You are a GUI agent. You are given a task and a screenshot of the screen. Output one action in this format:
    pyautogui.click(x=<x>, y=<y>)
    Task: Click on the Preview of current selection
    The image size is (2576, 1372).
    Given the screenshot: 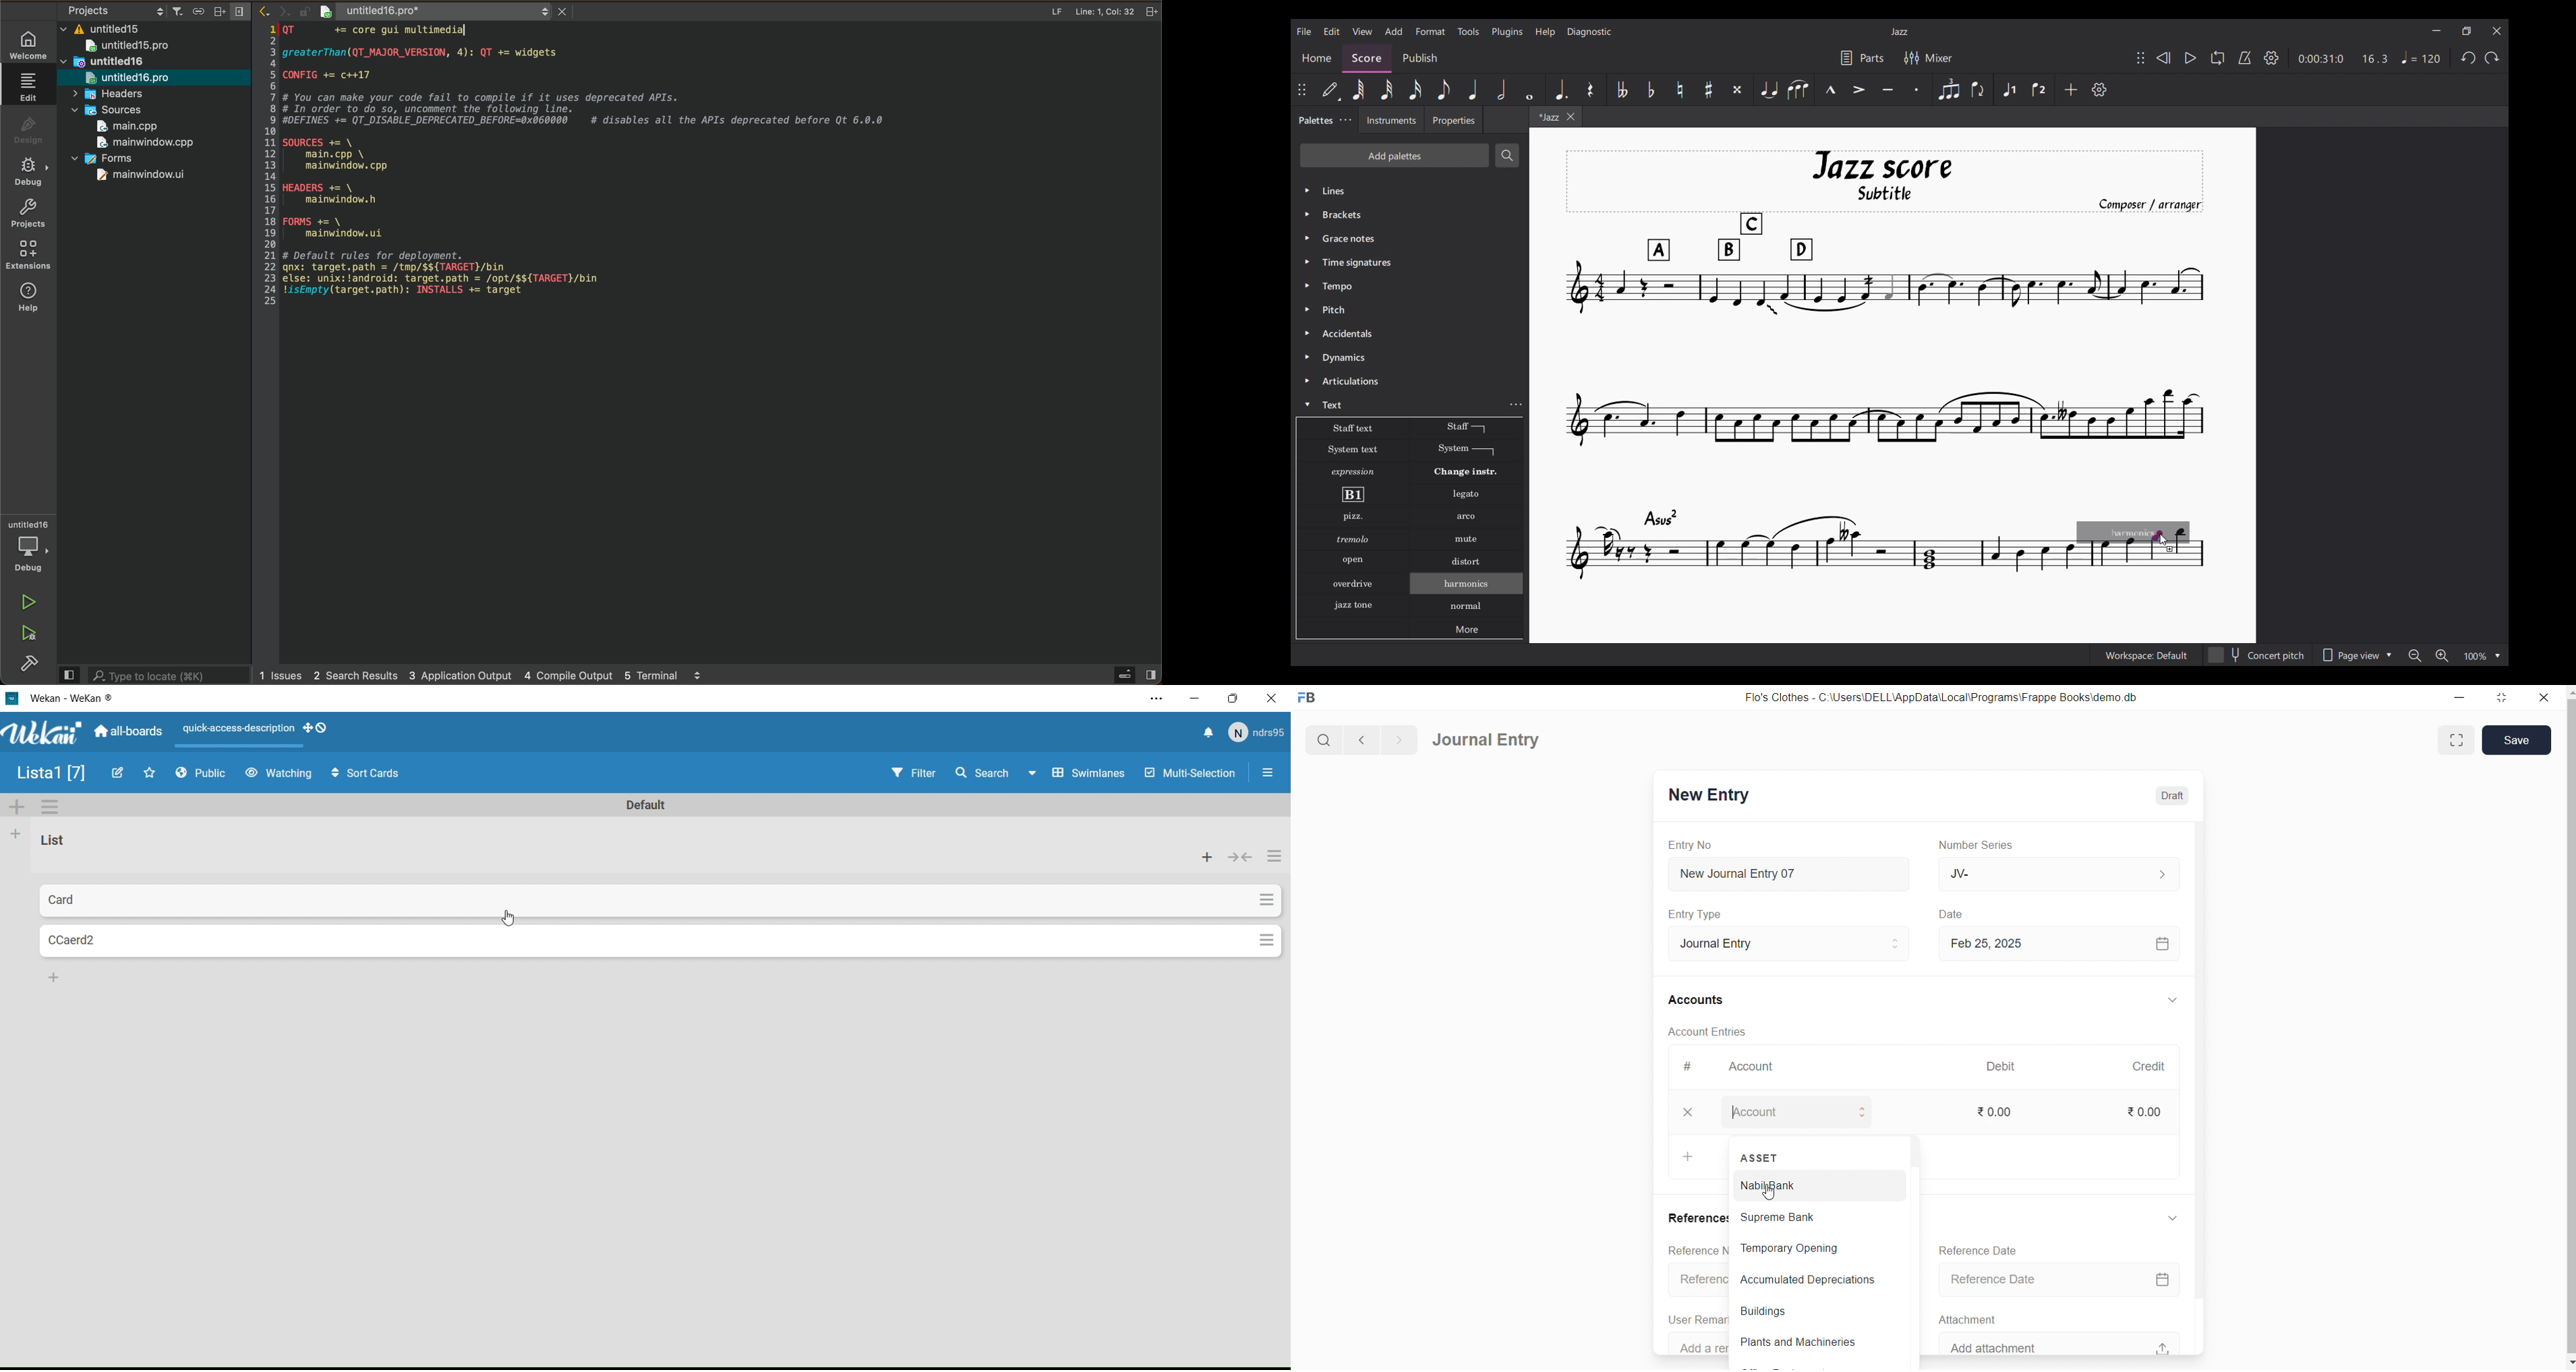 What is the action you would take?
    pyautogui.click(x=2140, y=546)
    